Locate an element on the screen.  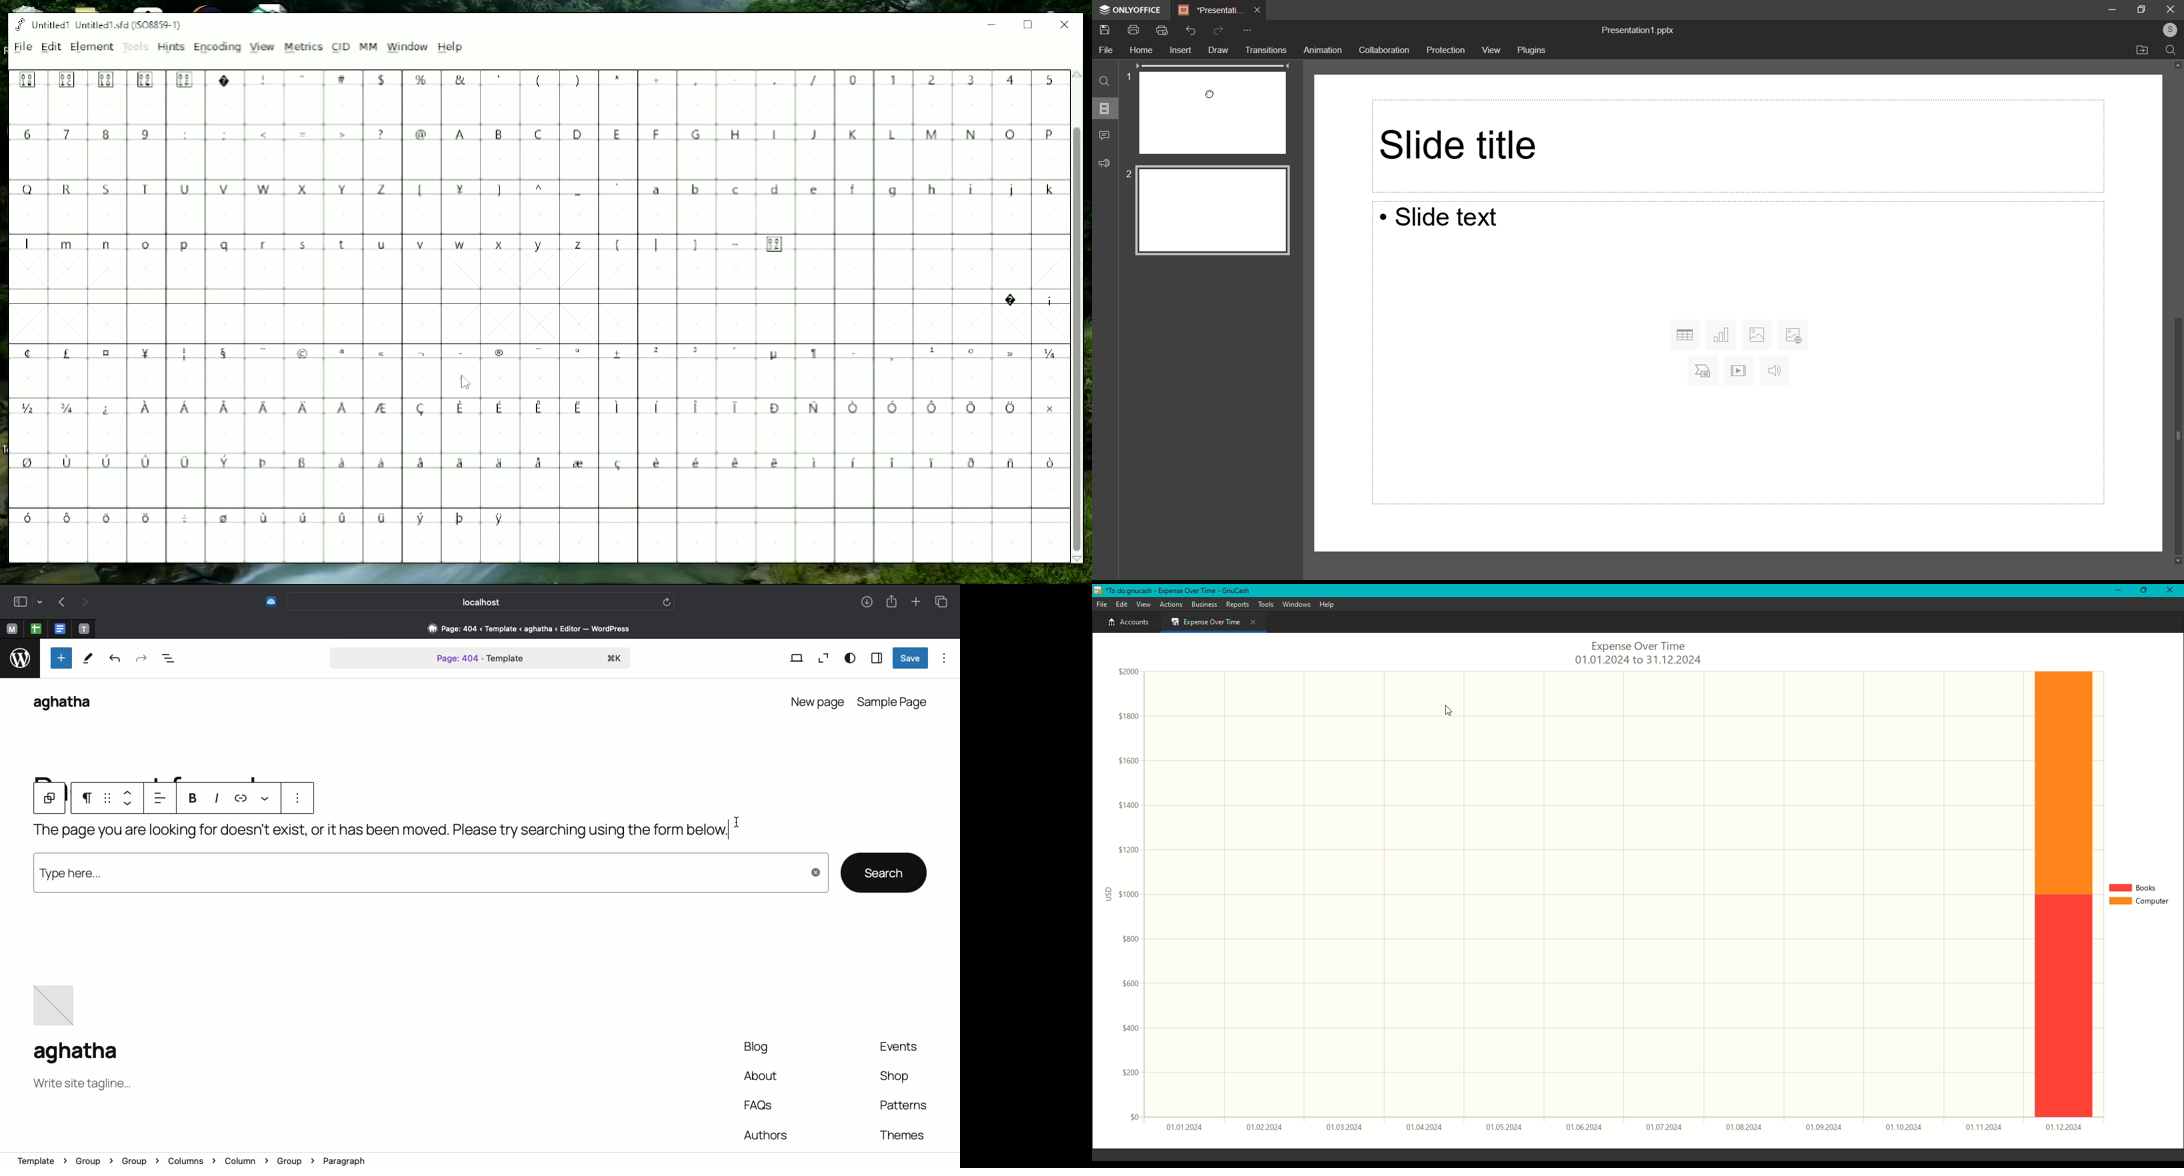
close is located at coordinates (2167, 9).